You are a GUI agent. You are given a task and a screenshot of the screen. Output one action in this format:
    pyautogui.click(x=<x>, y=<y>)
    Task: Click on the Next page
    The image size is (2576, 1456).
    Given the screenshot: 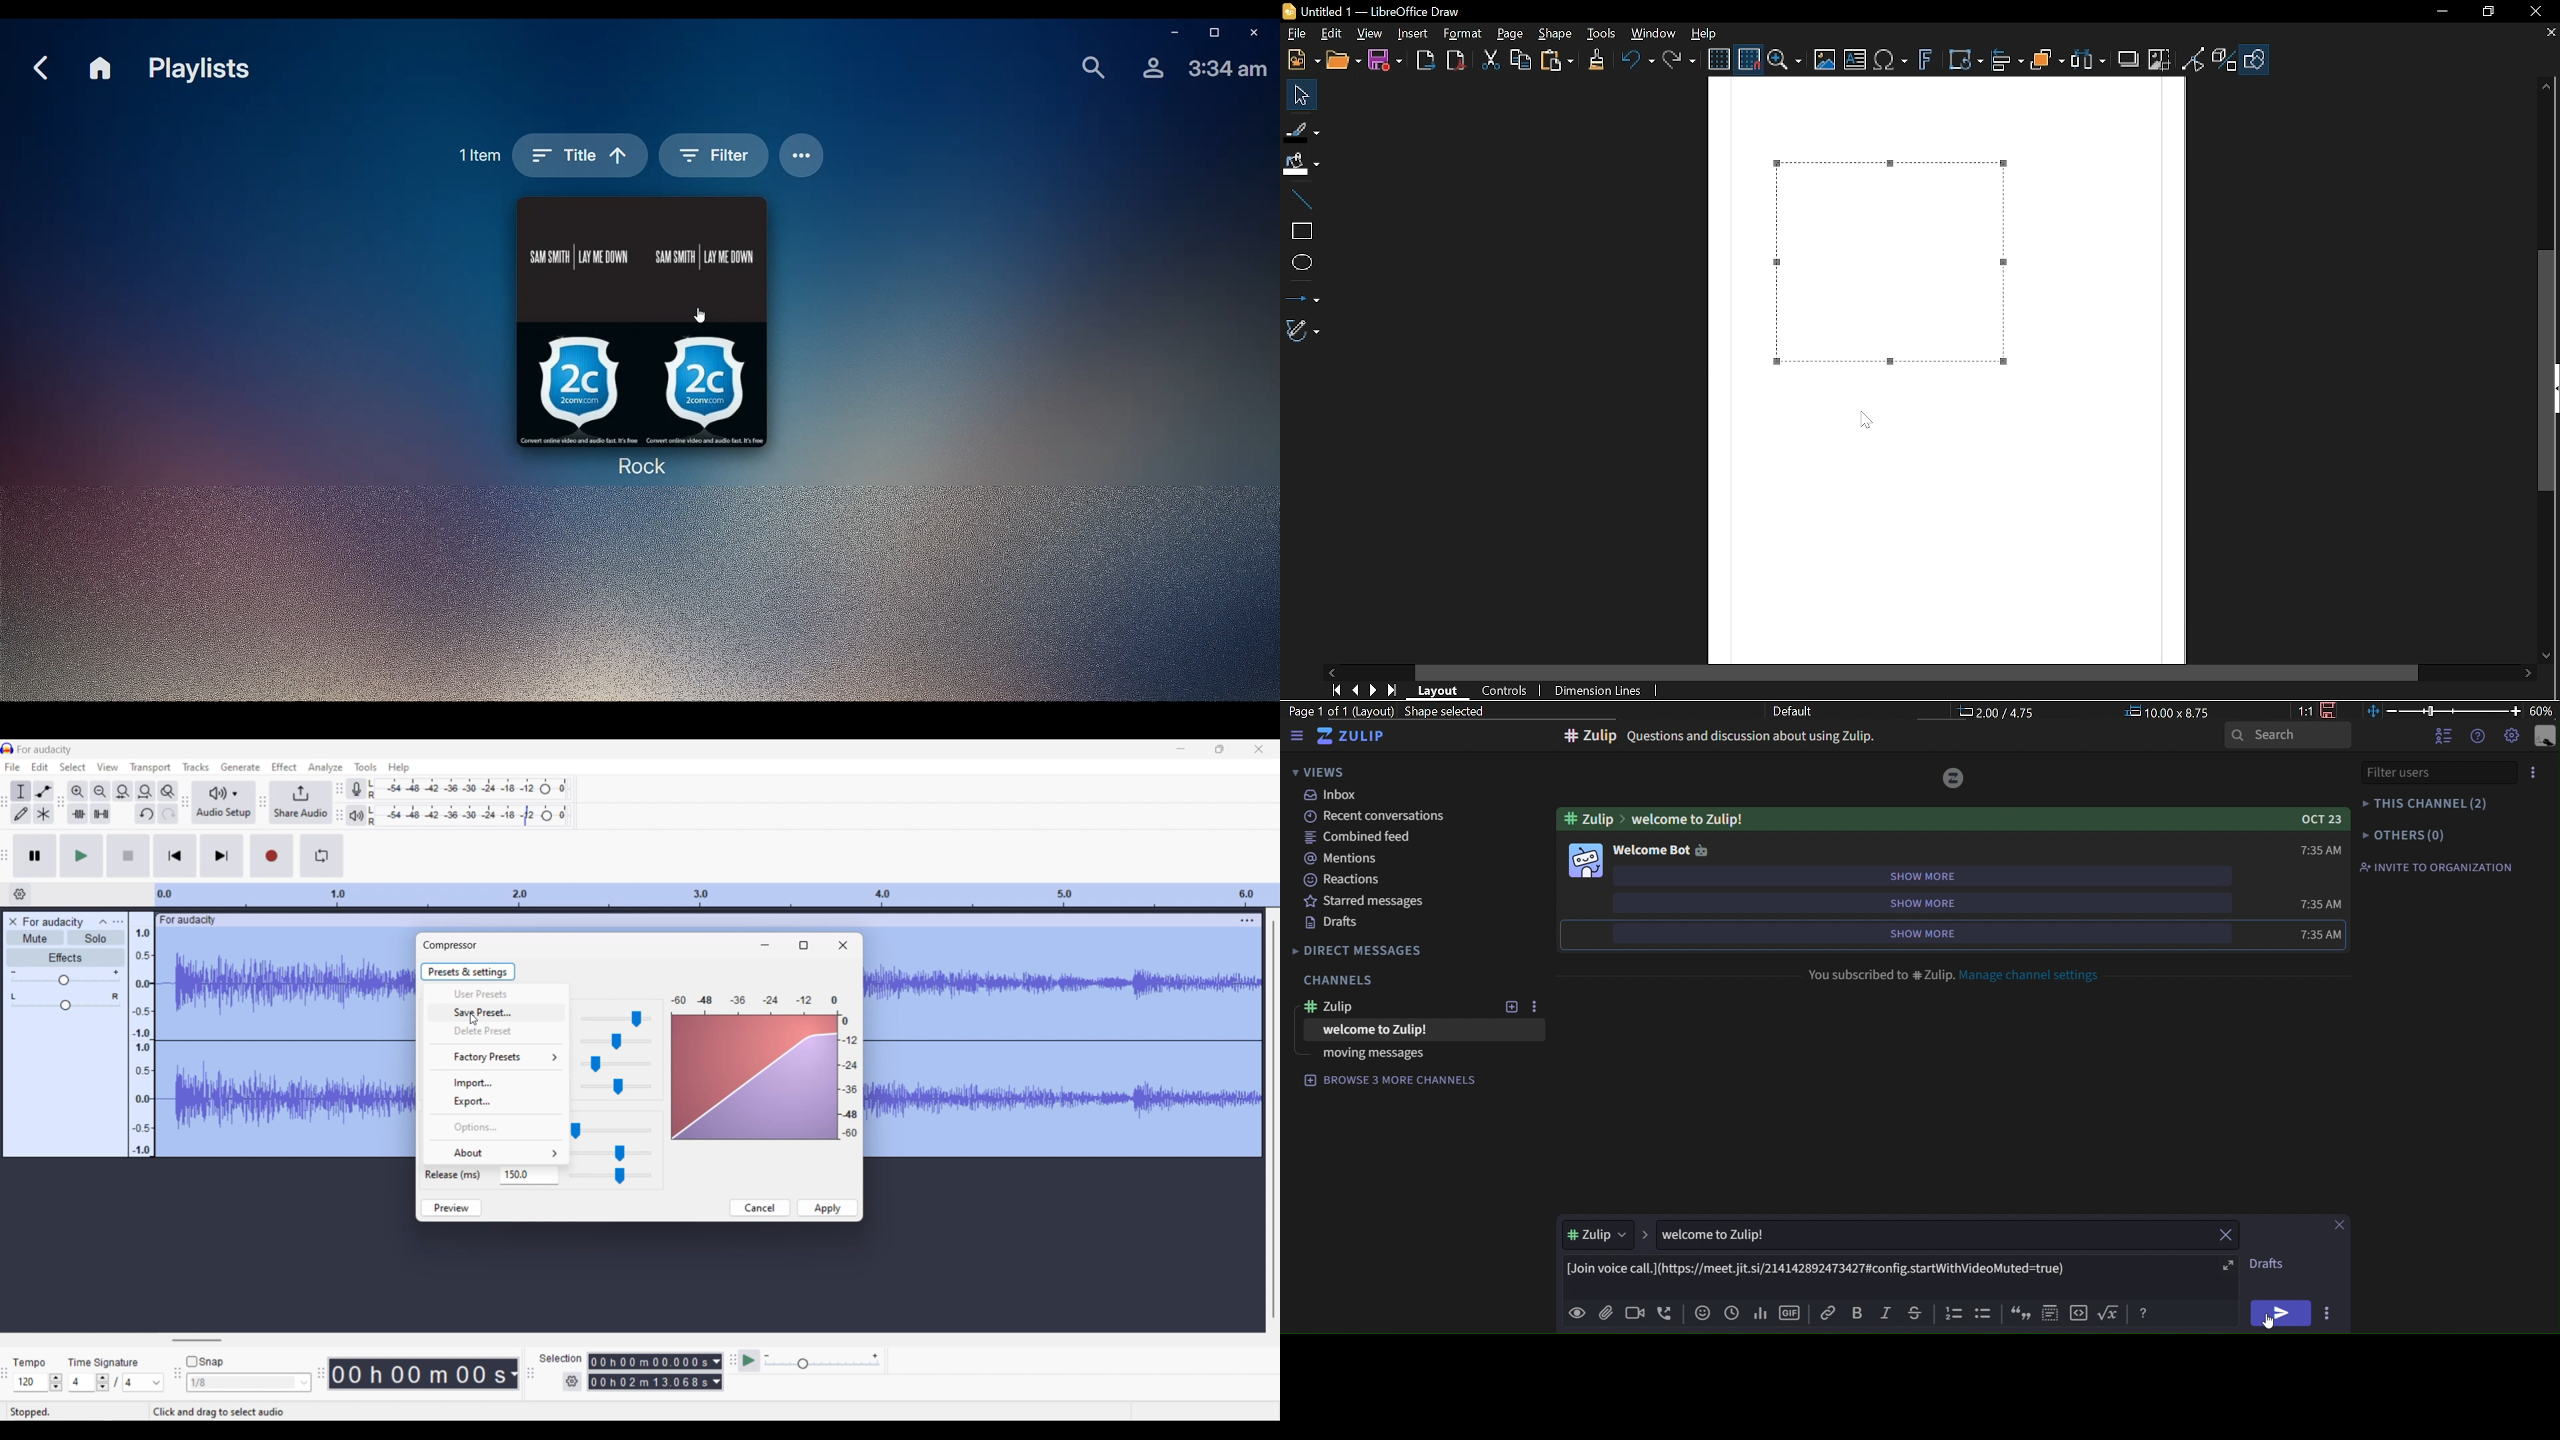 What is the action you would take?
    pyautogui.click(x=1377, y=689)
    